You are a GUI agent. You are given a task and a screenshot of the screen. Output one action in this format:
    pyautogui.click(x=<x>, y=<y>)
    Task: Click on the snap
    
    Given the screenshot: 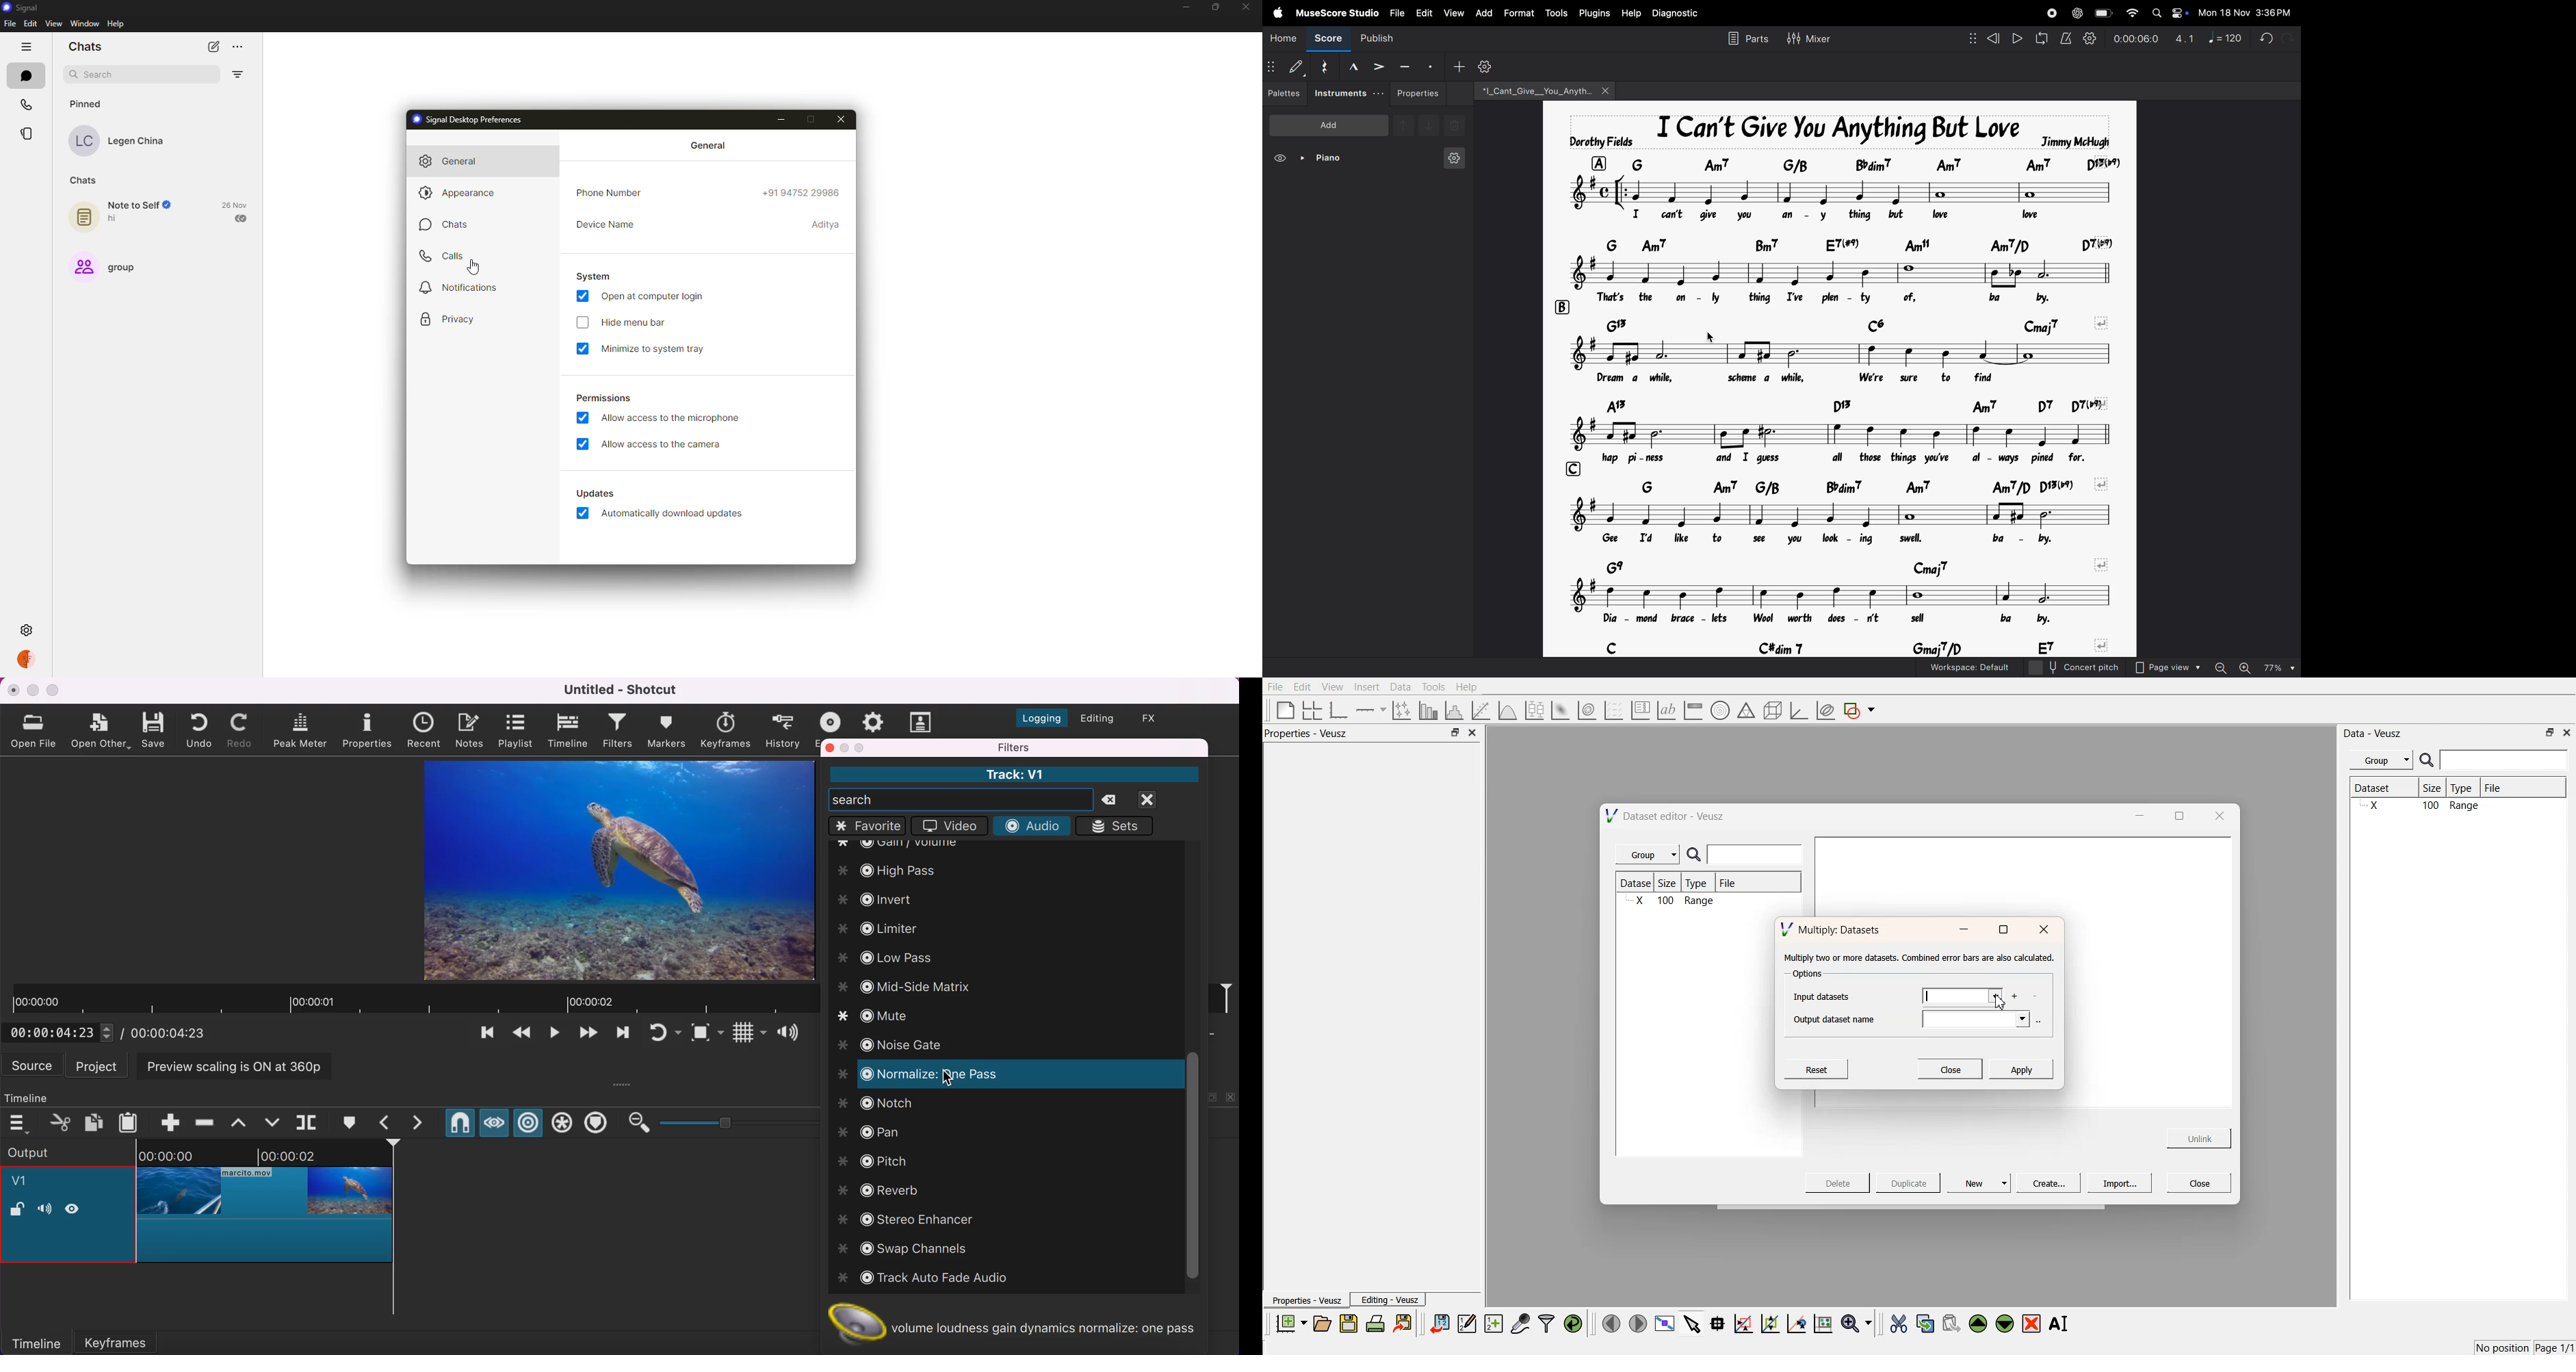 What is the action you would take?
    pyautogui.click(x=459, y=1125)
    